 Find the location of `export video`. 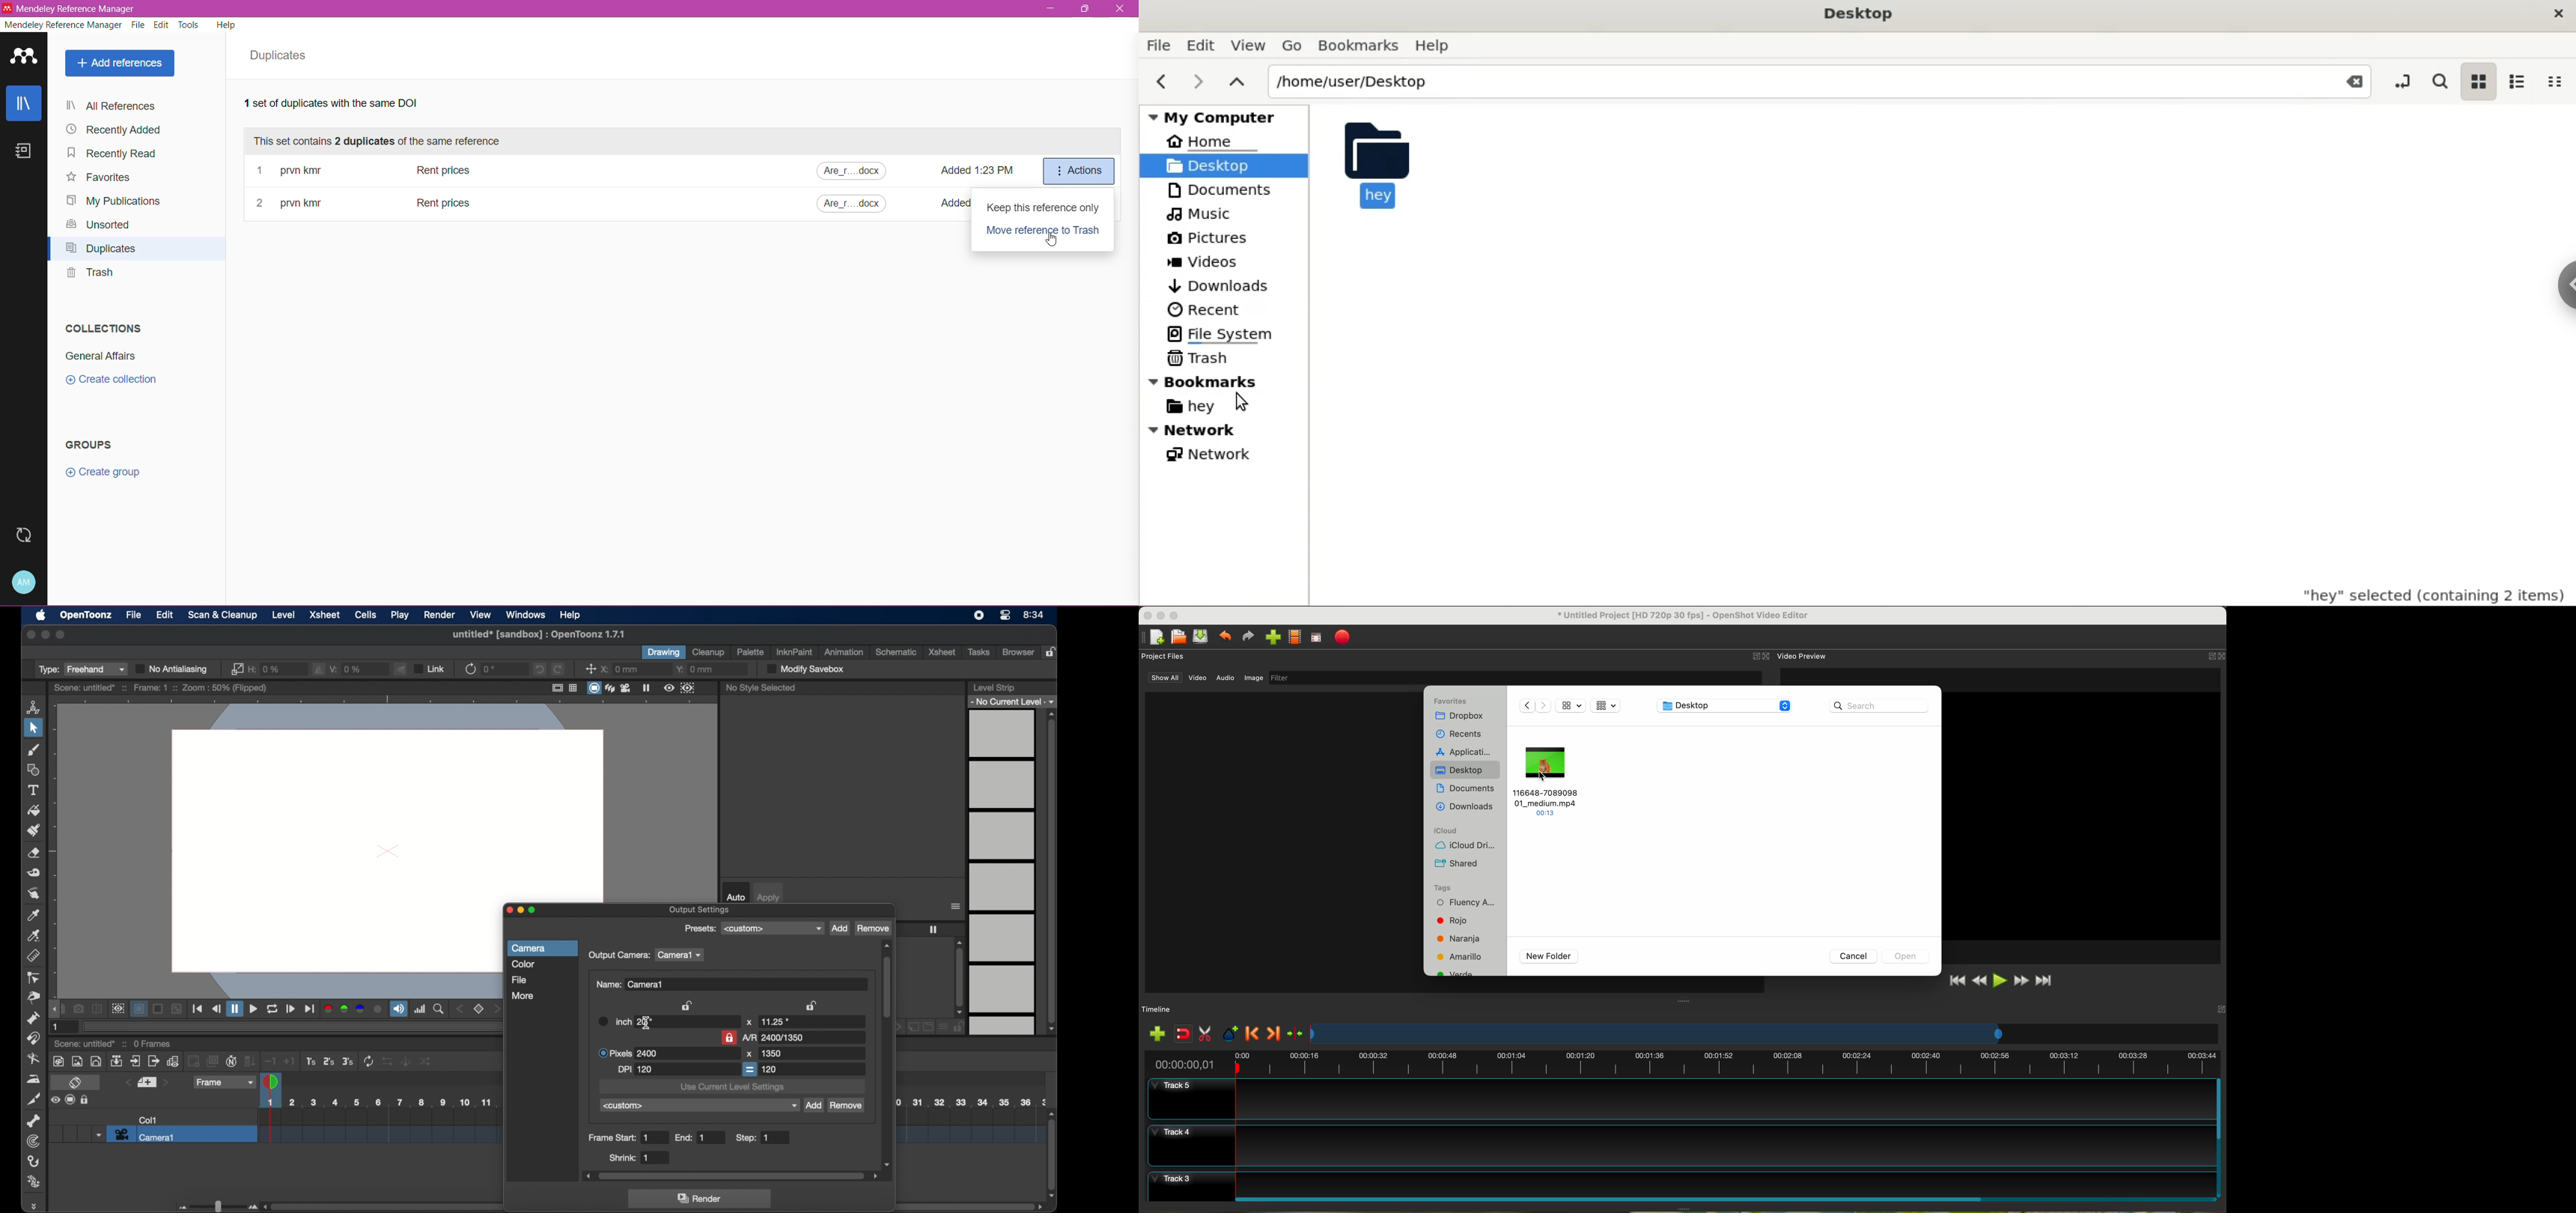

export video is located at coordinates (1342, 638).